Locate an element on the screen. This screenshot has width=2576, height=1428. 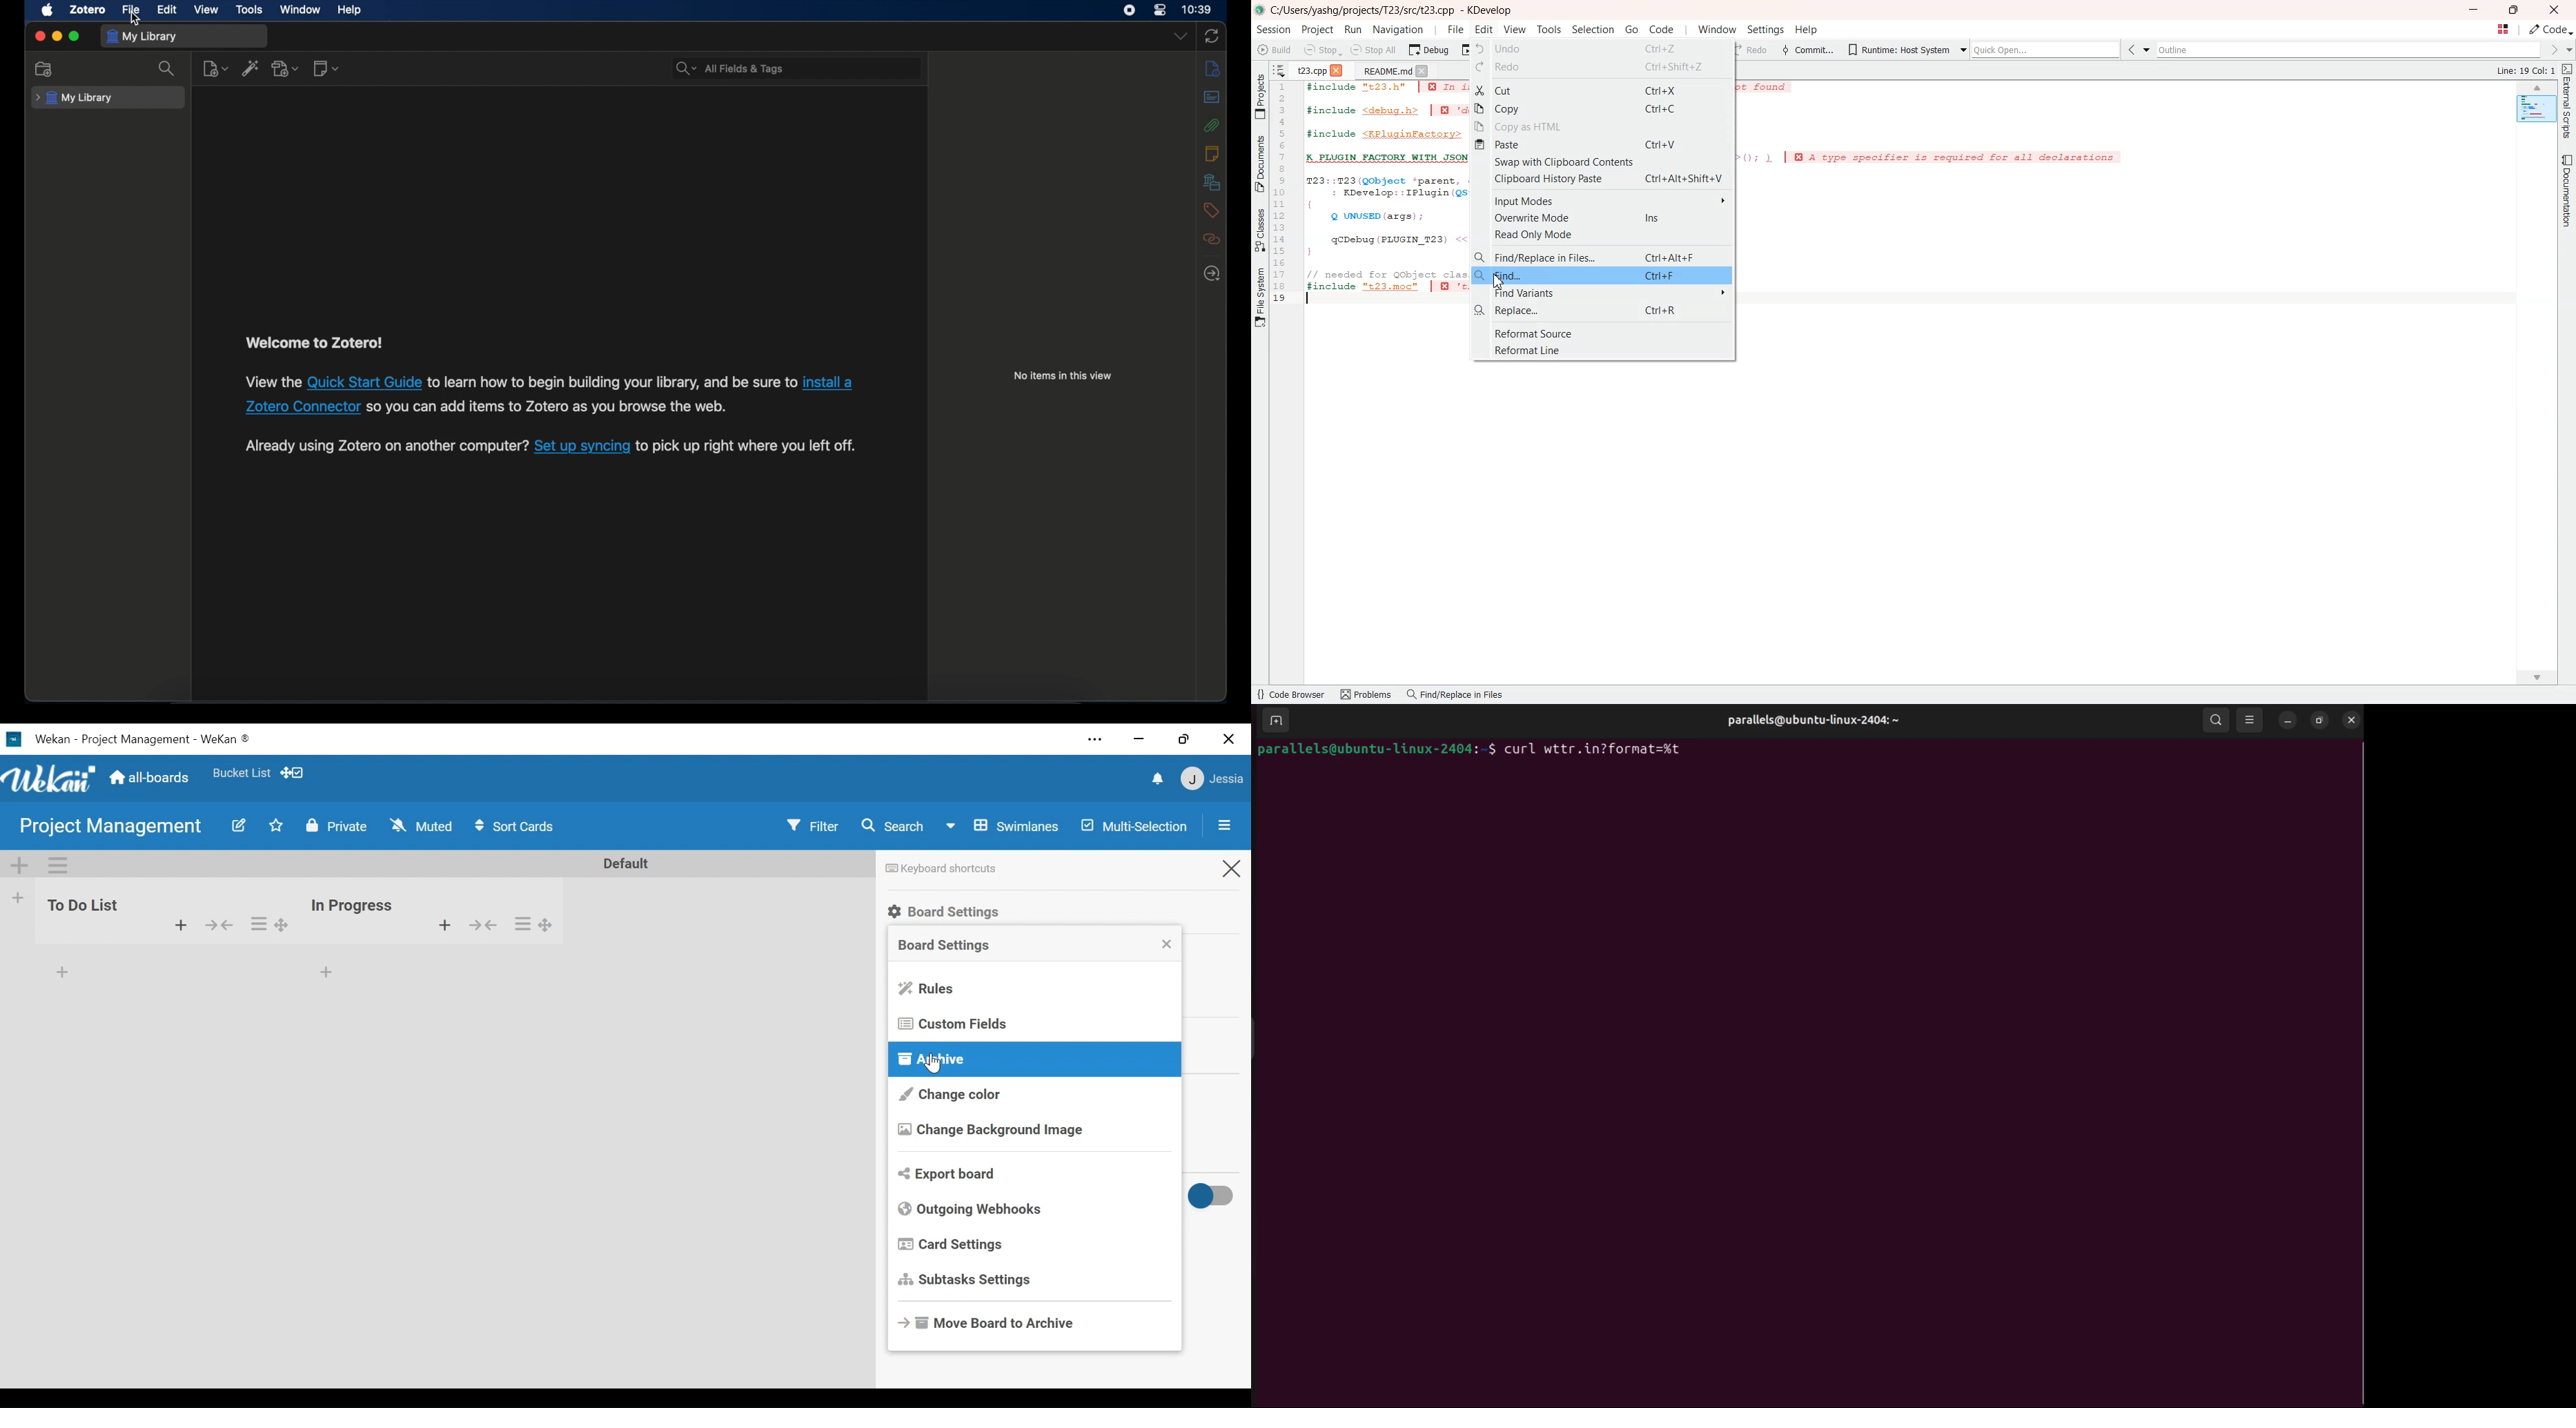
minimize is located at coordinates (58, 37).